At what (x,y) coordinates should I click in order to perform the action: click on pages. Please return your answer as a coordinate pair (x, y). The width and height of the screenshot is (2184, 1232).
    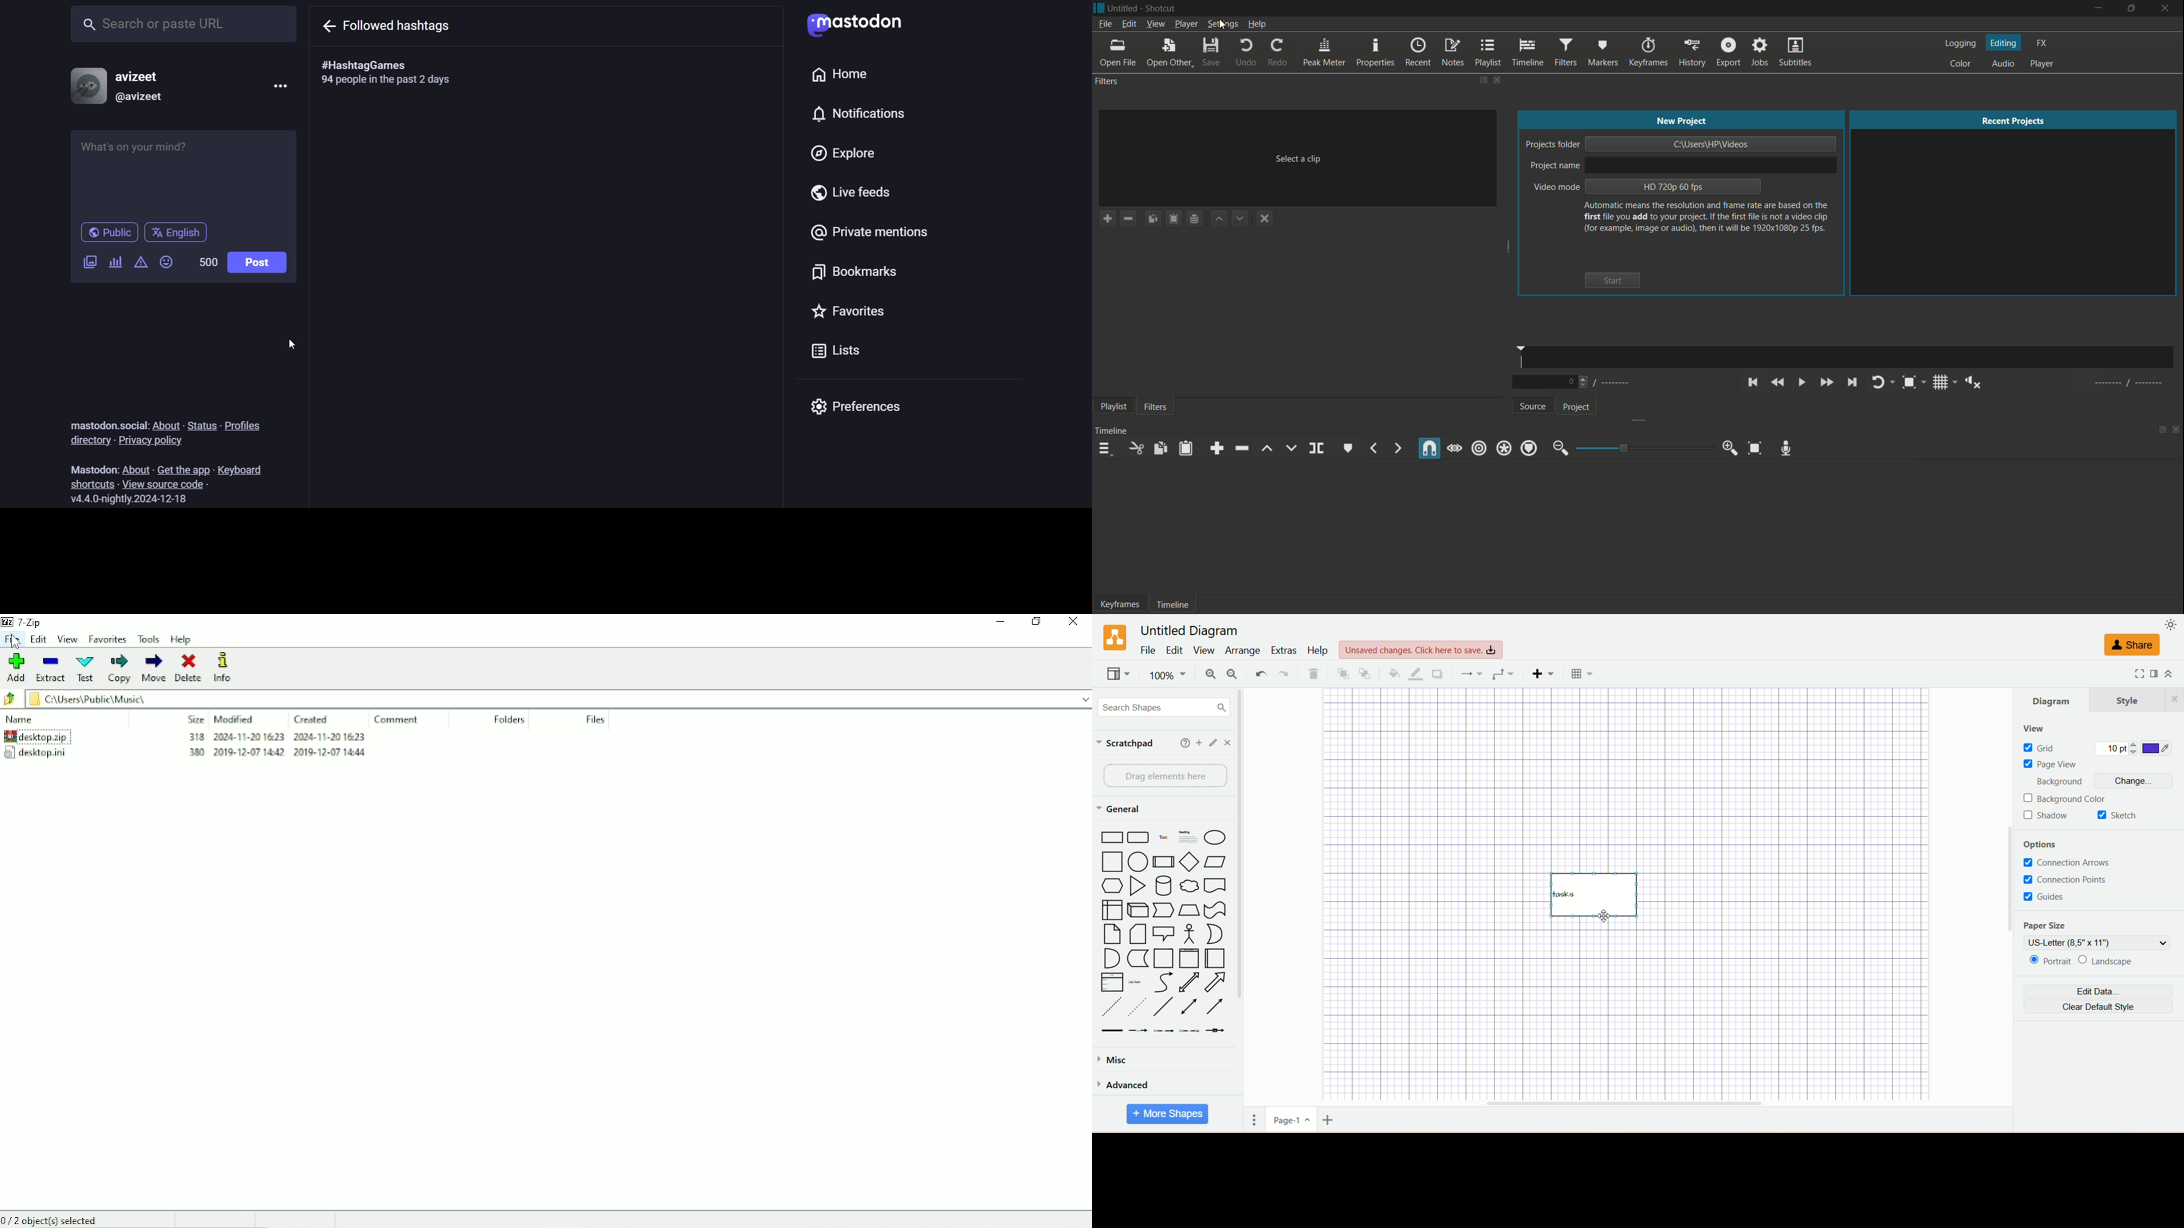
    Looking at the image, I should click on (1254, 1122).